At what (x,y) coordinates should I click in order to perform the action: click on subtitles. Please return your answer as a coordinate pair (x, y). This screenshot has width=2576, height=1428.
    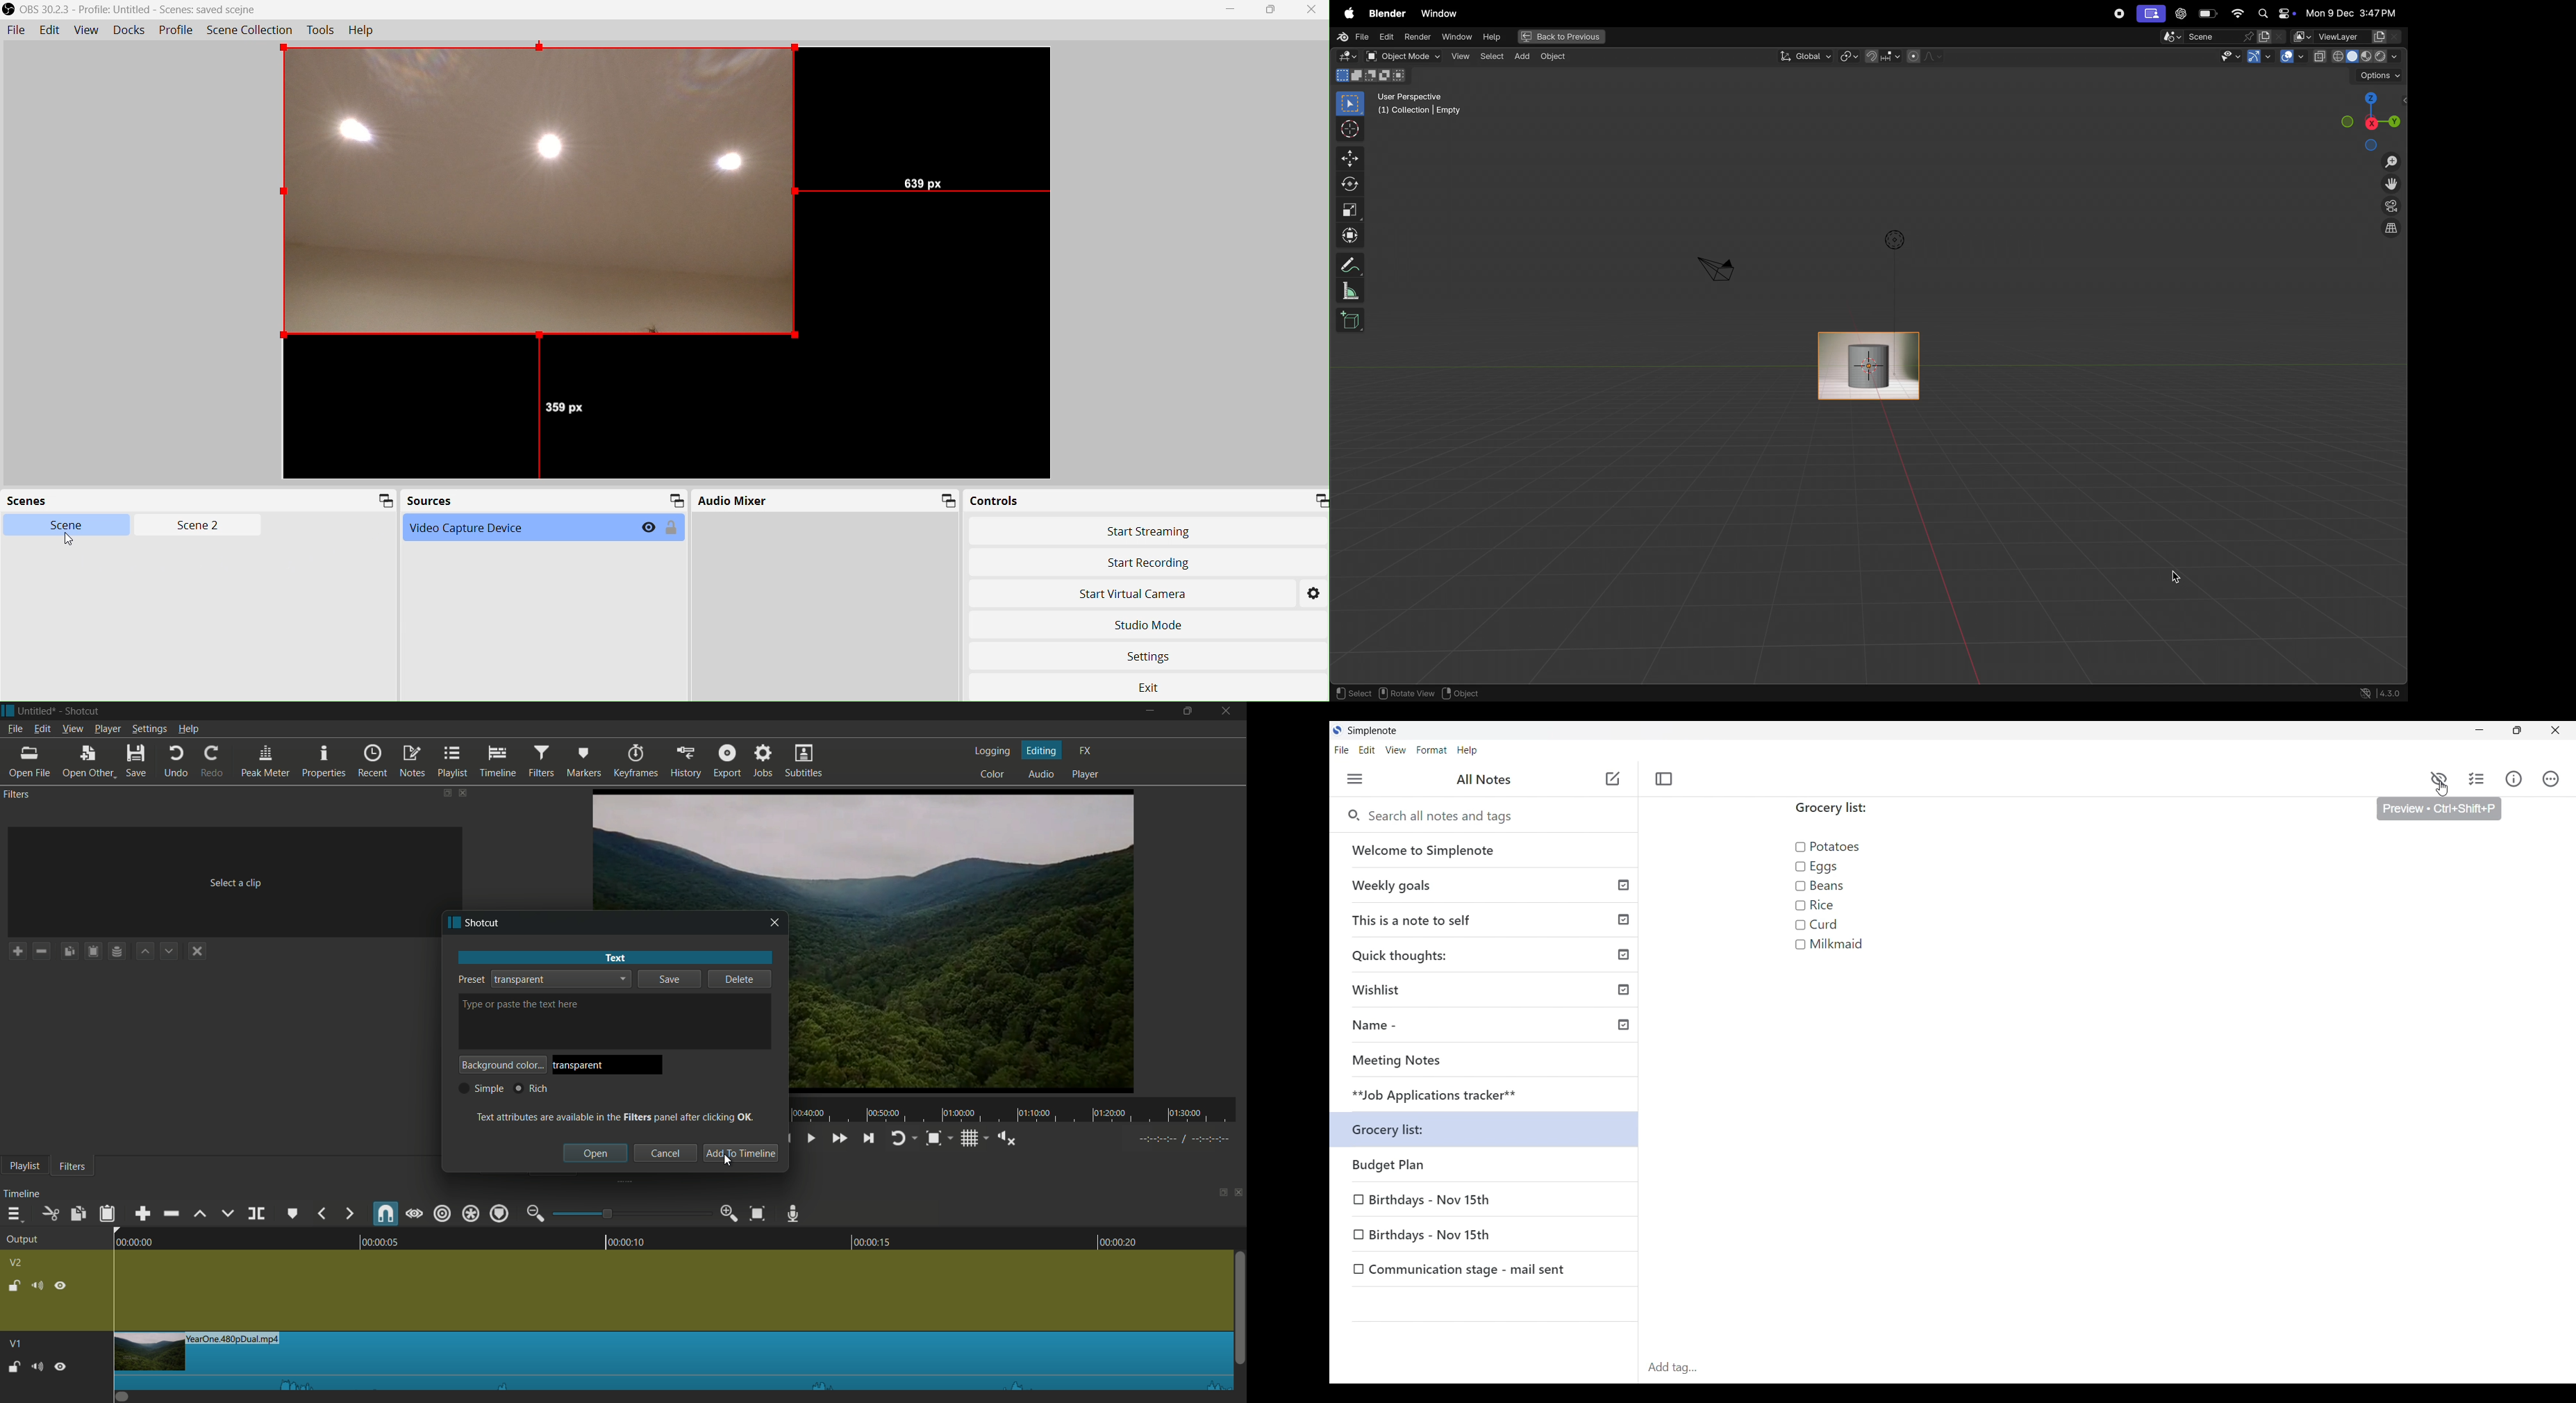
    Looking at the image, I should click on (805, 763).